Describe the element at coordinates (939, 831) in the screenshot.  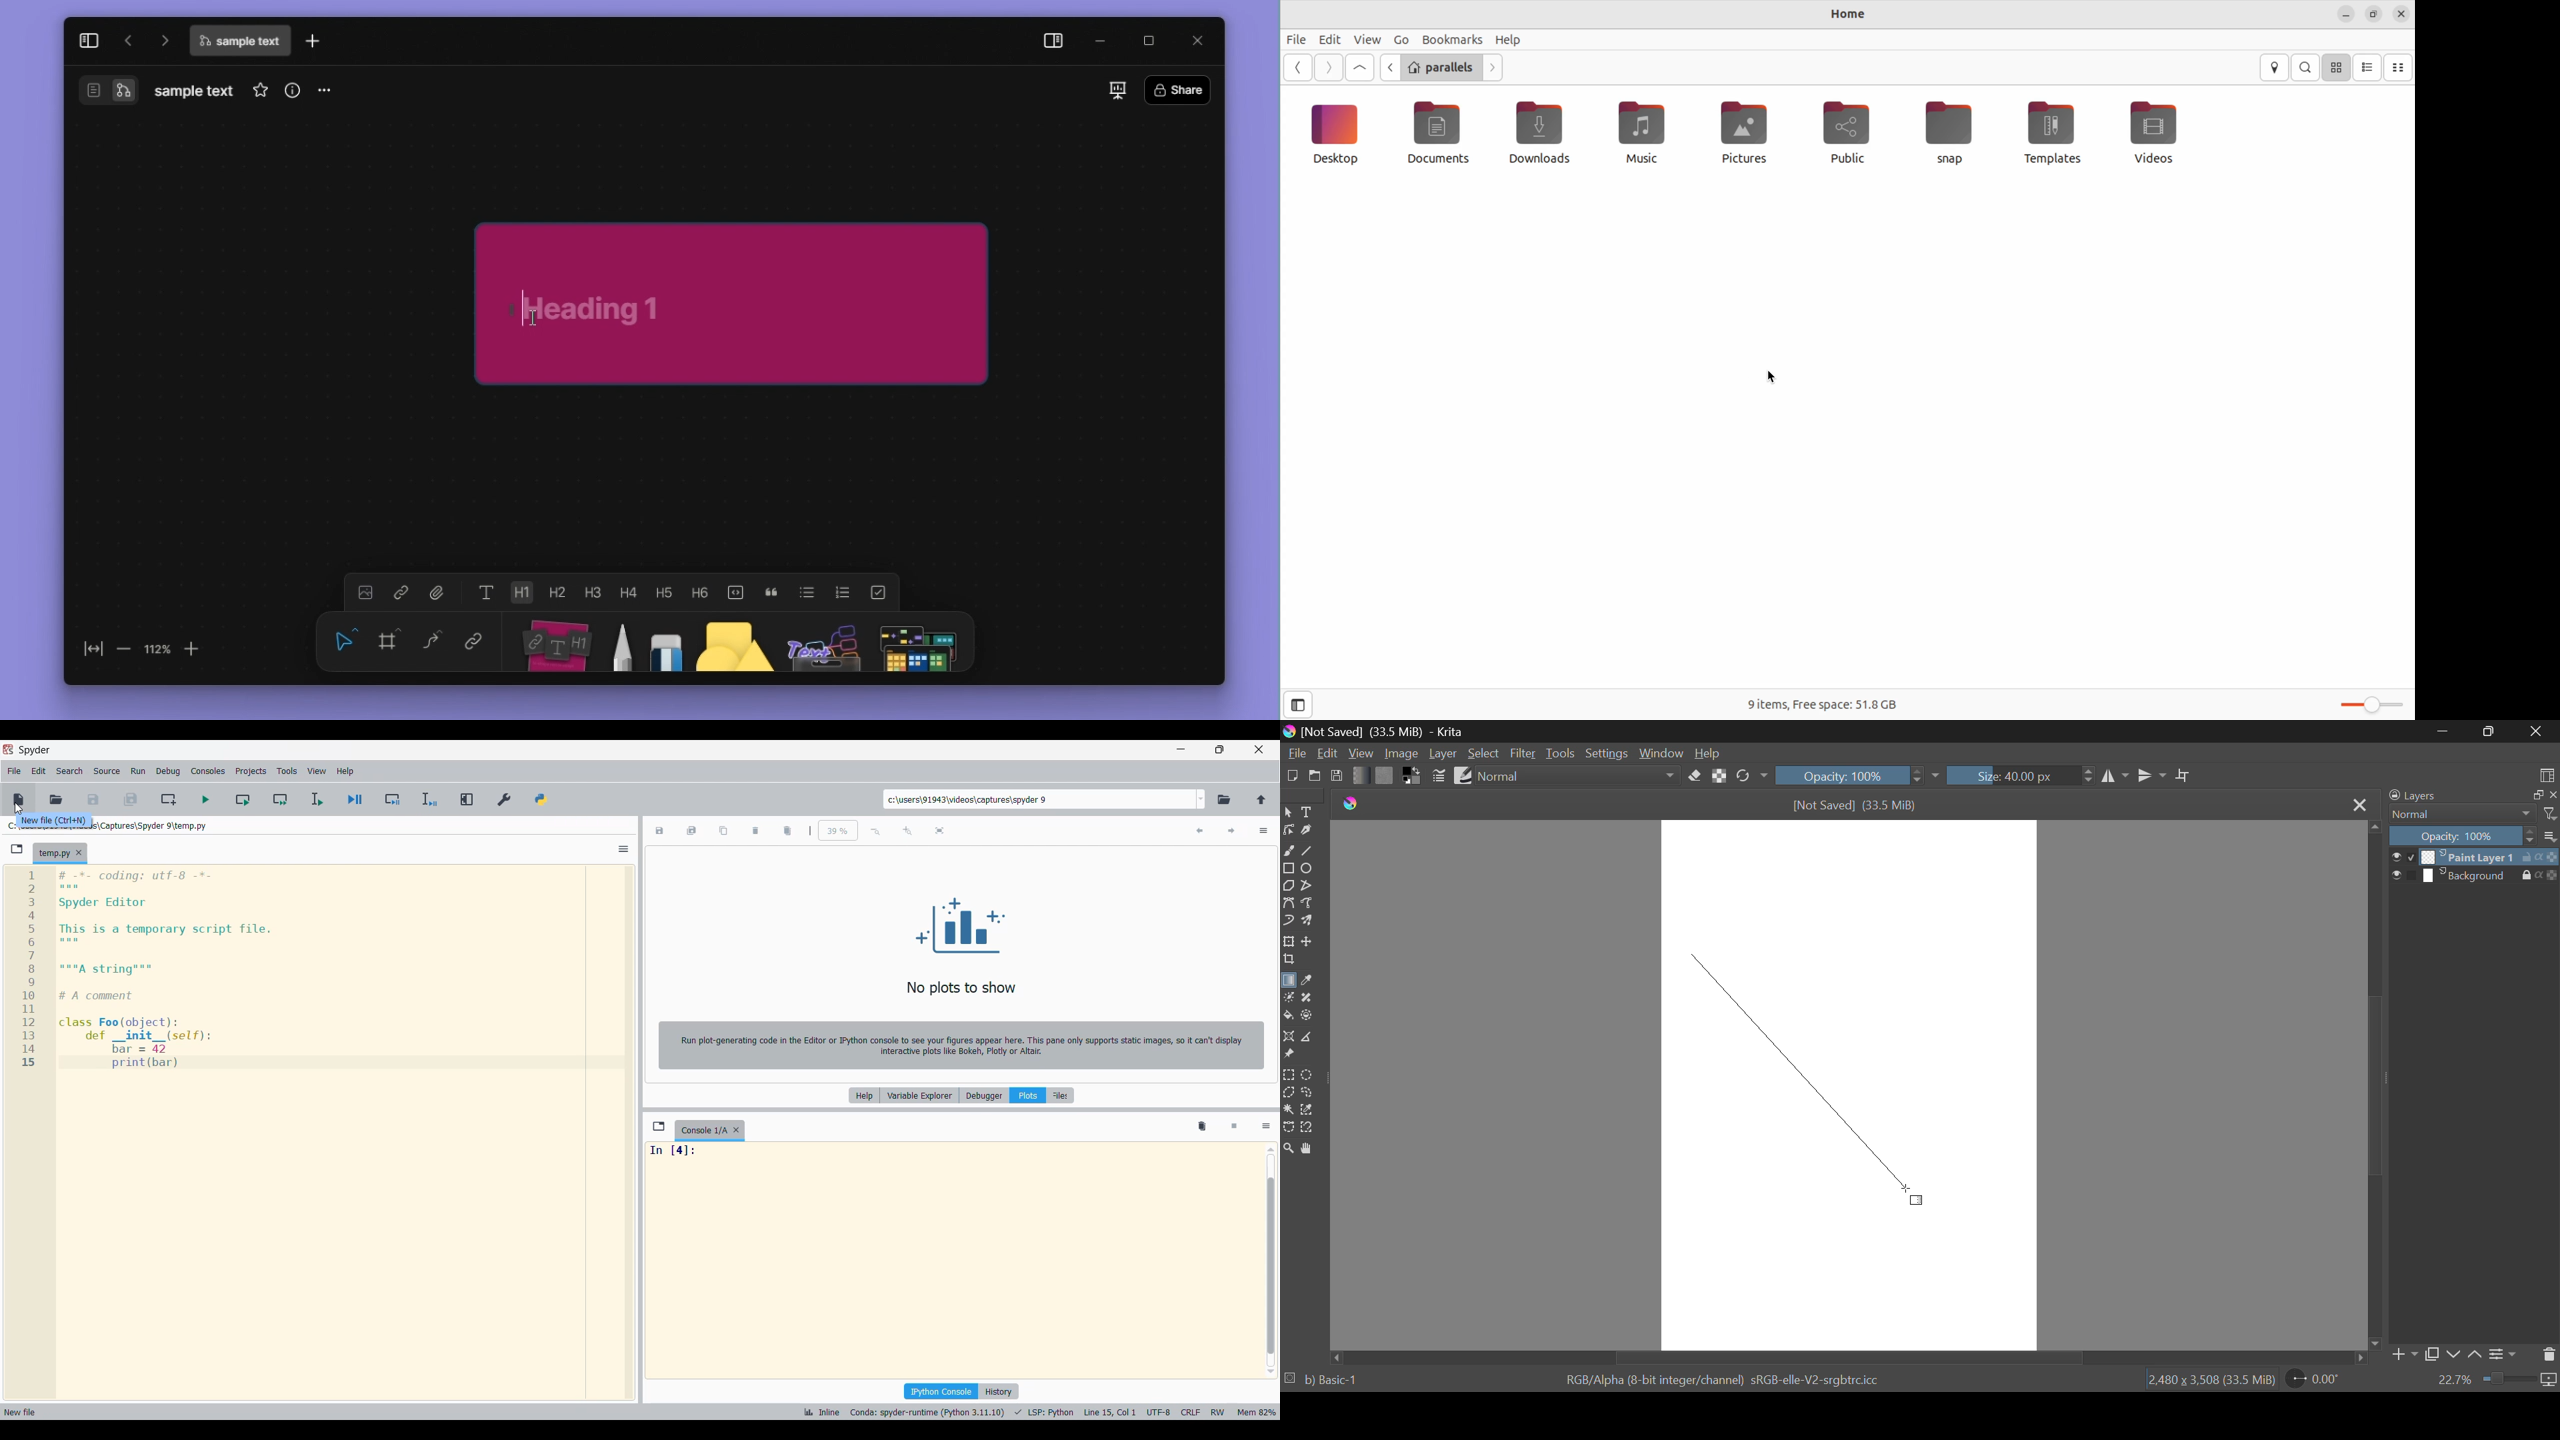
I see `Fit plot to the pane size` at that location.